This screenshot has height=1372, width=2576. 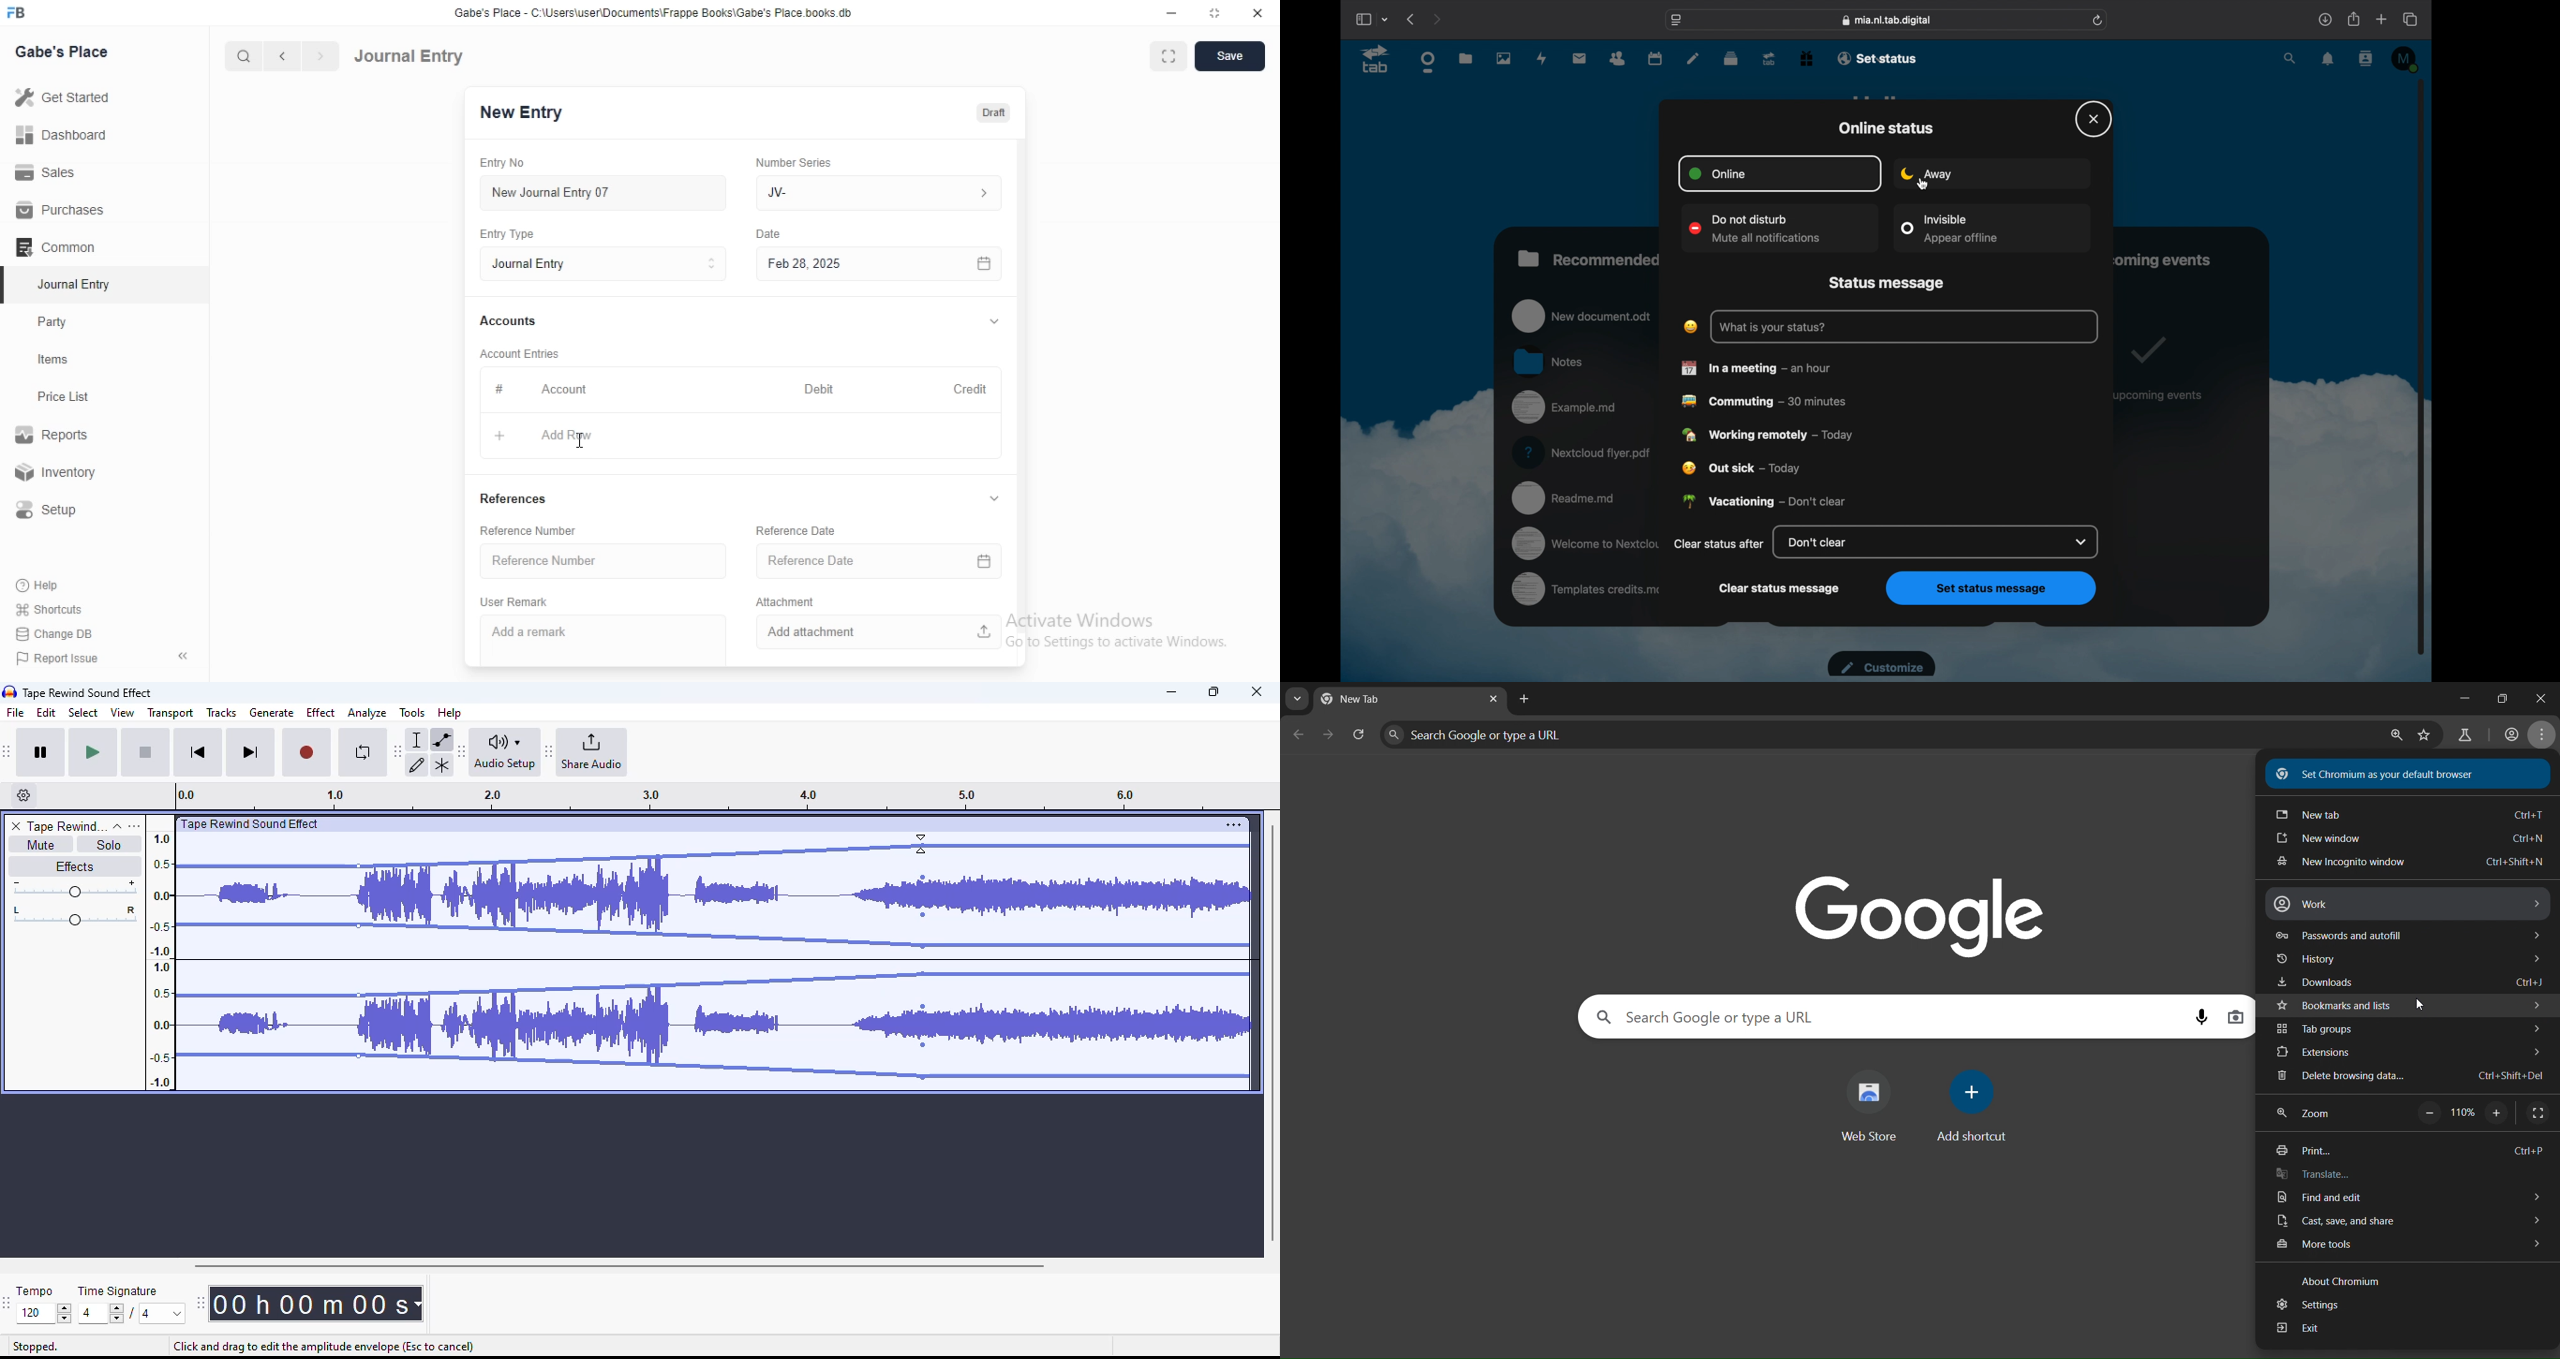 What do you see at coordinates (450, 712) in the screenshot?
I see `help` at bounding box center [450, 712].